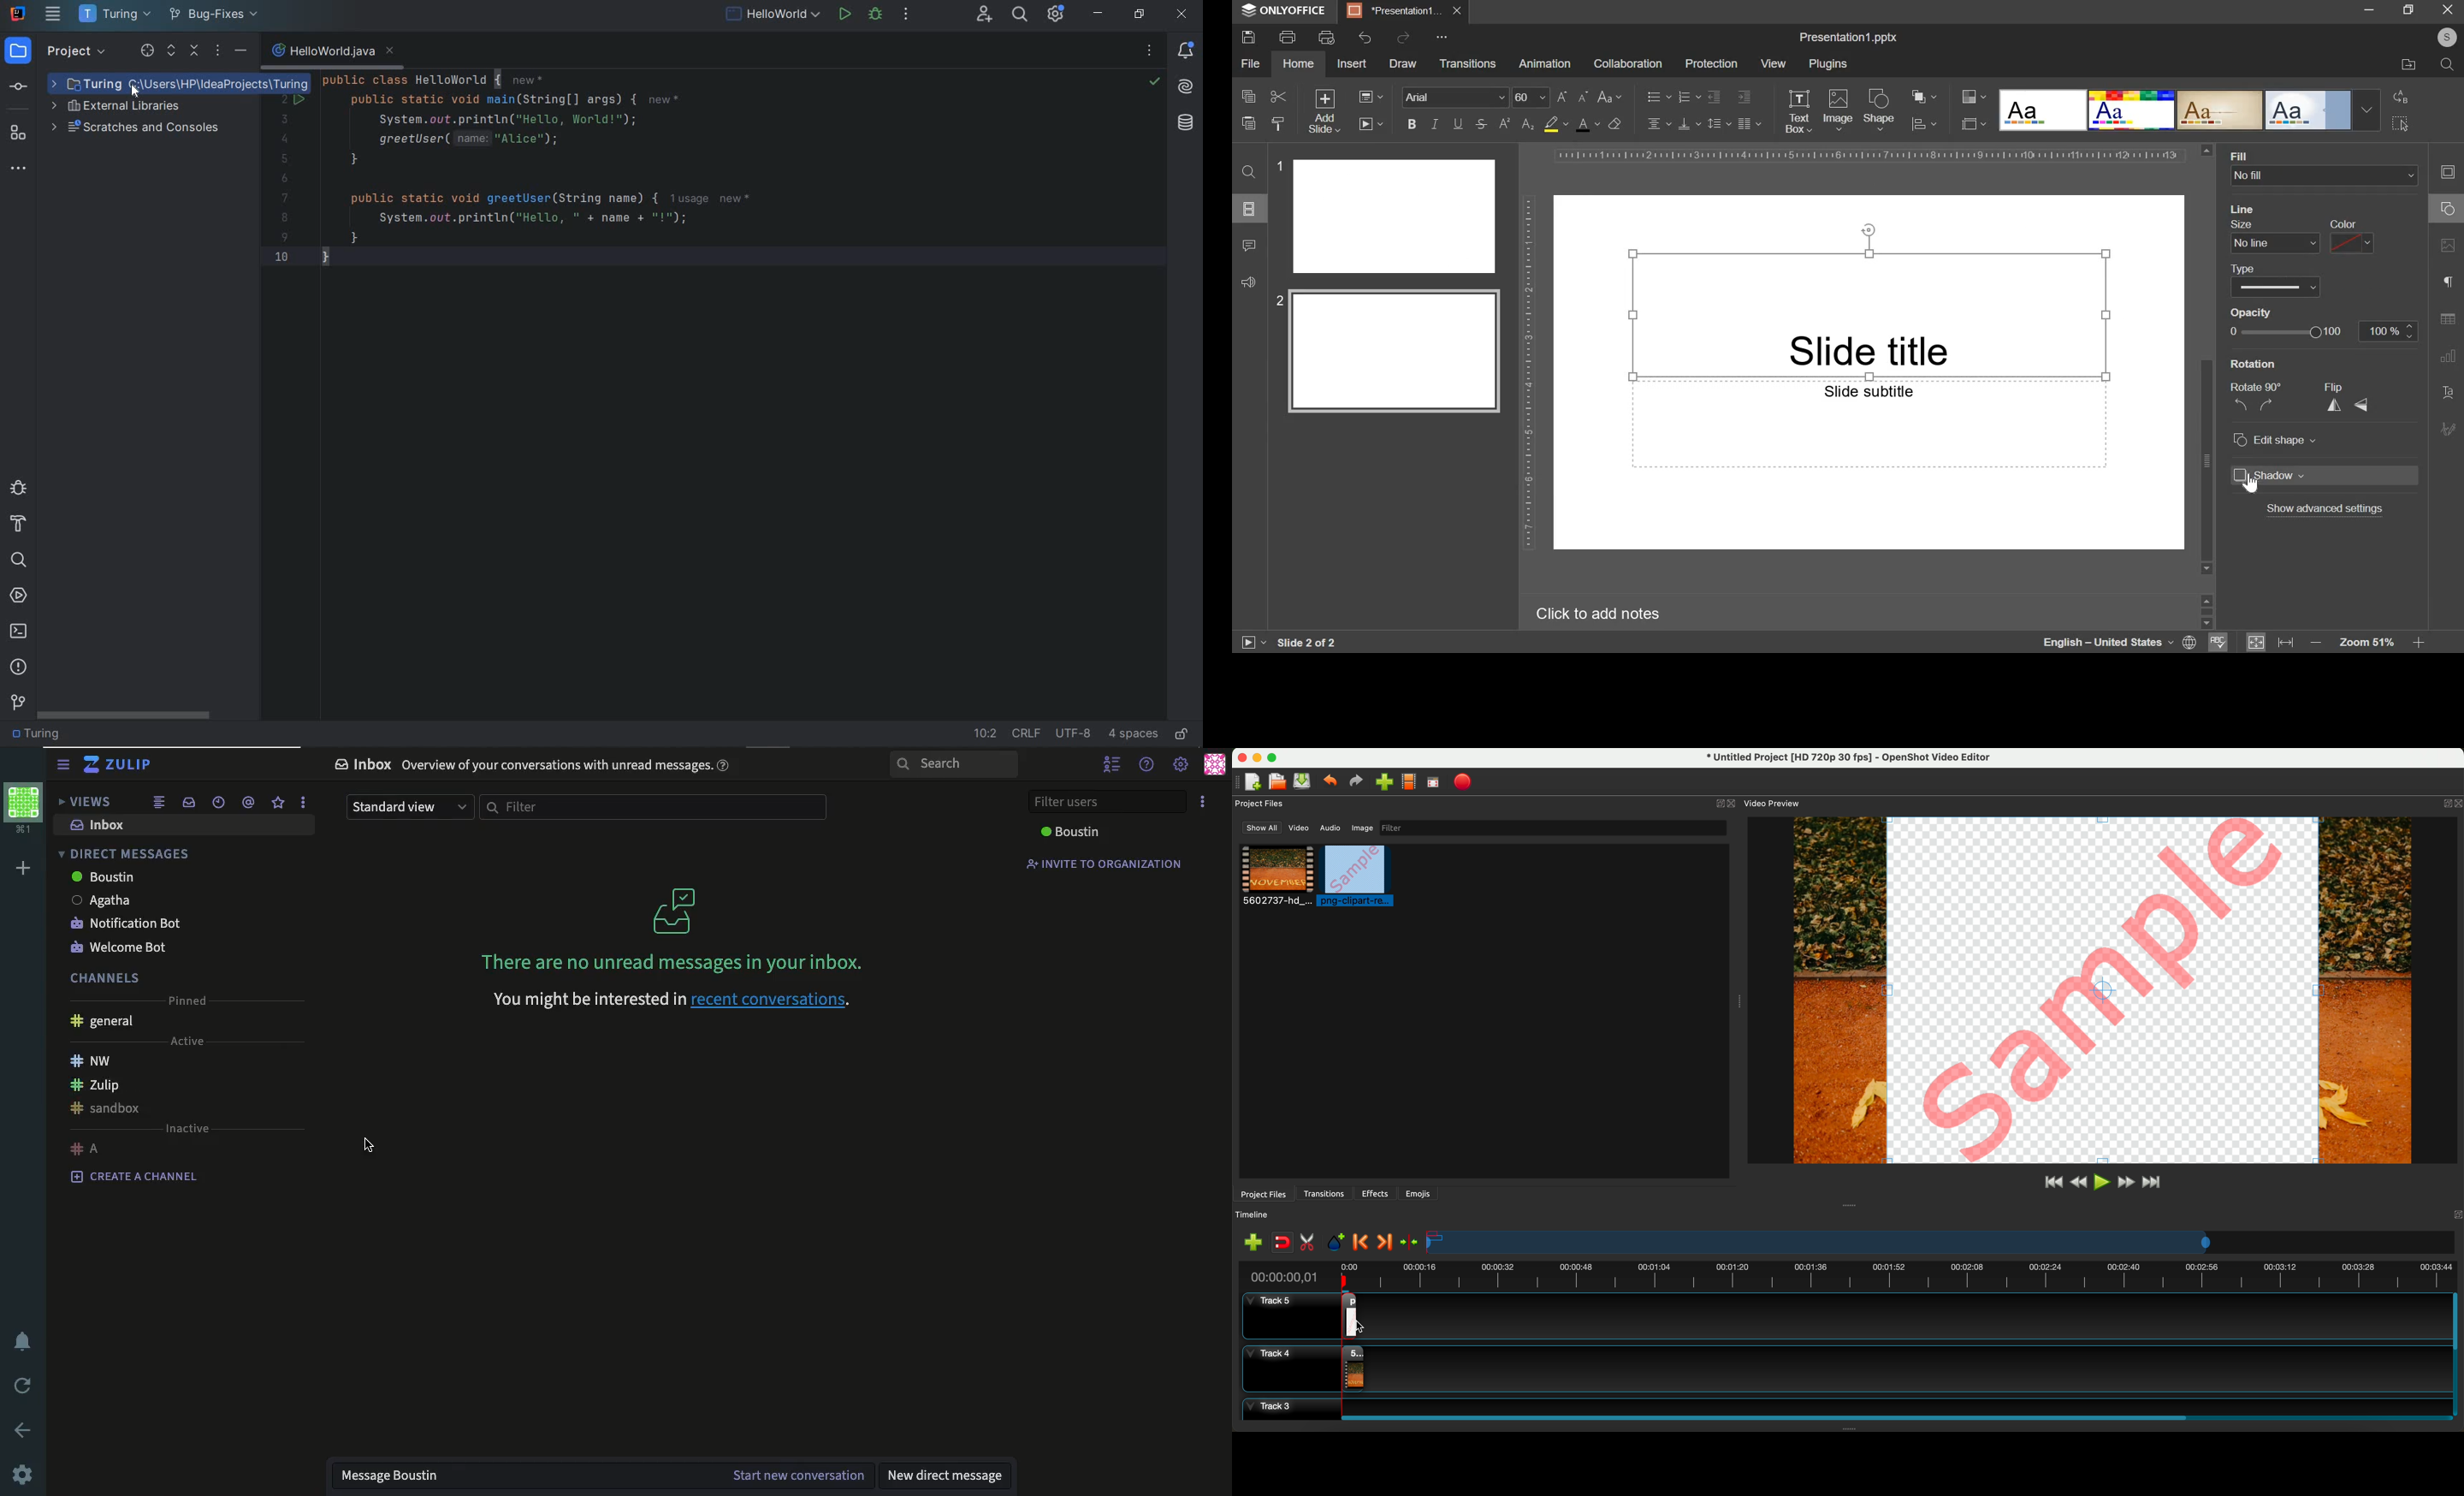 Image resolution: width=2464 pixels, height=1512 pixels. Describe the element at coordinates (104, 901) in the screenshot. I see `Agatha` at that location.